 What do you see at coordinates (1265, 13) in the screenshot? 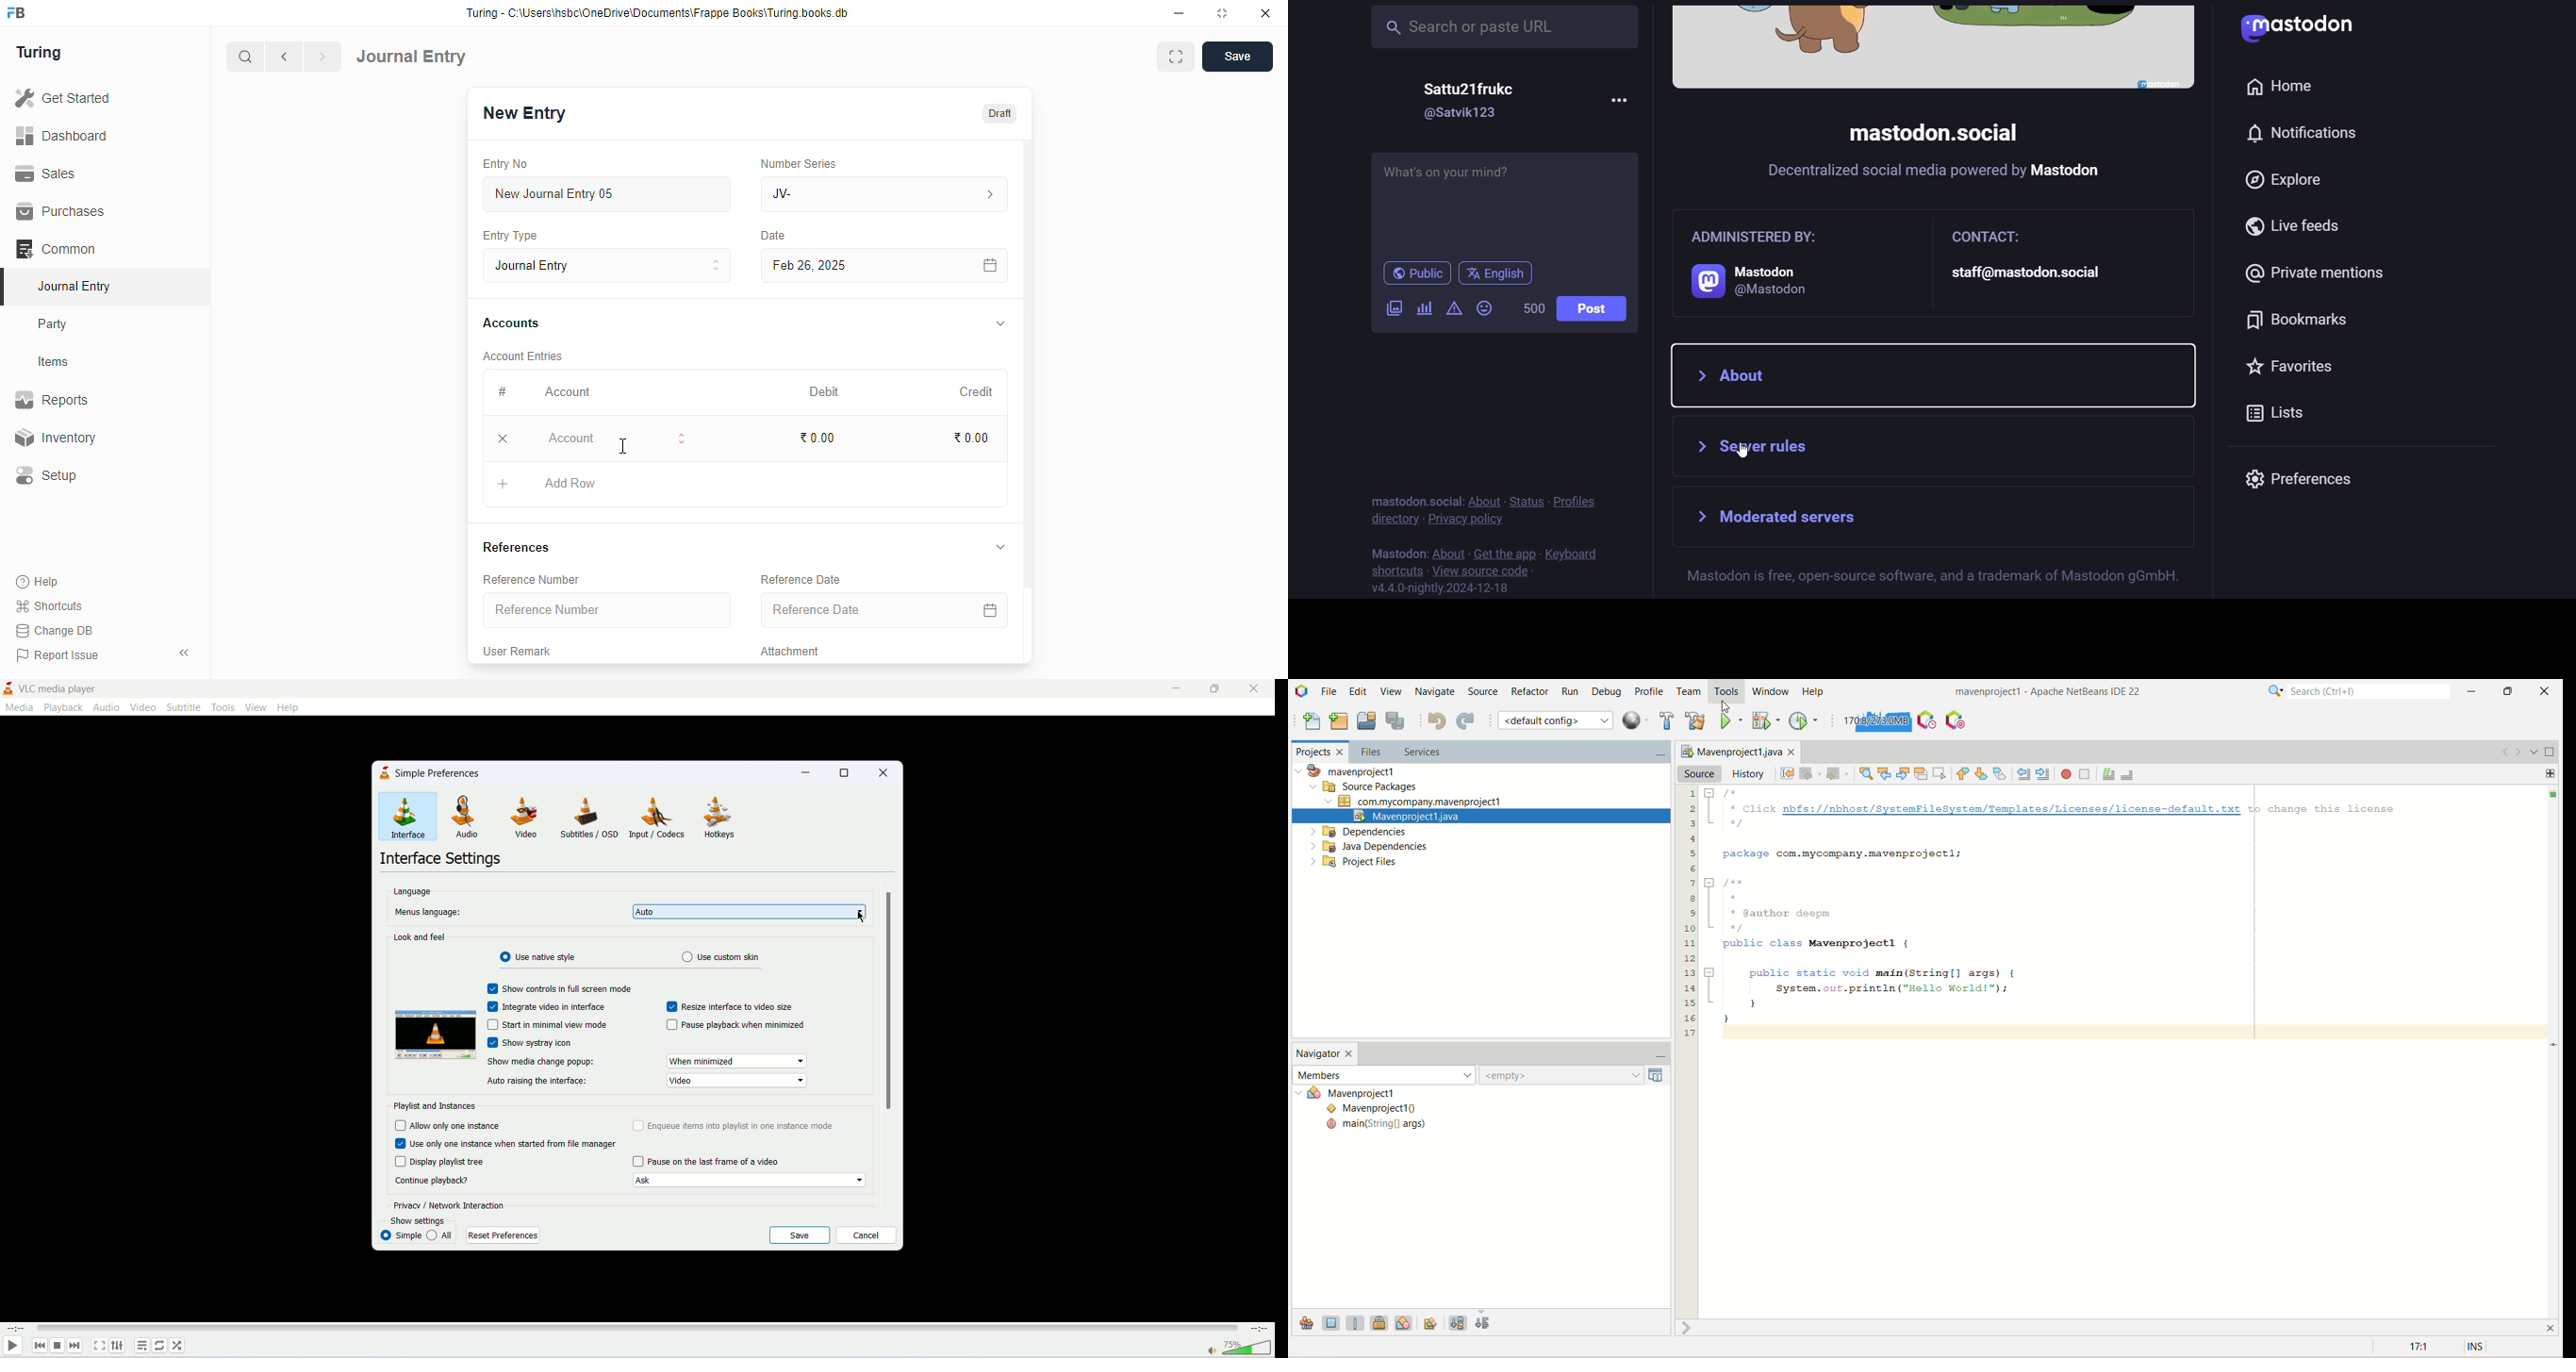
I see `close` at bounding box center [1265, 13].